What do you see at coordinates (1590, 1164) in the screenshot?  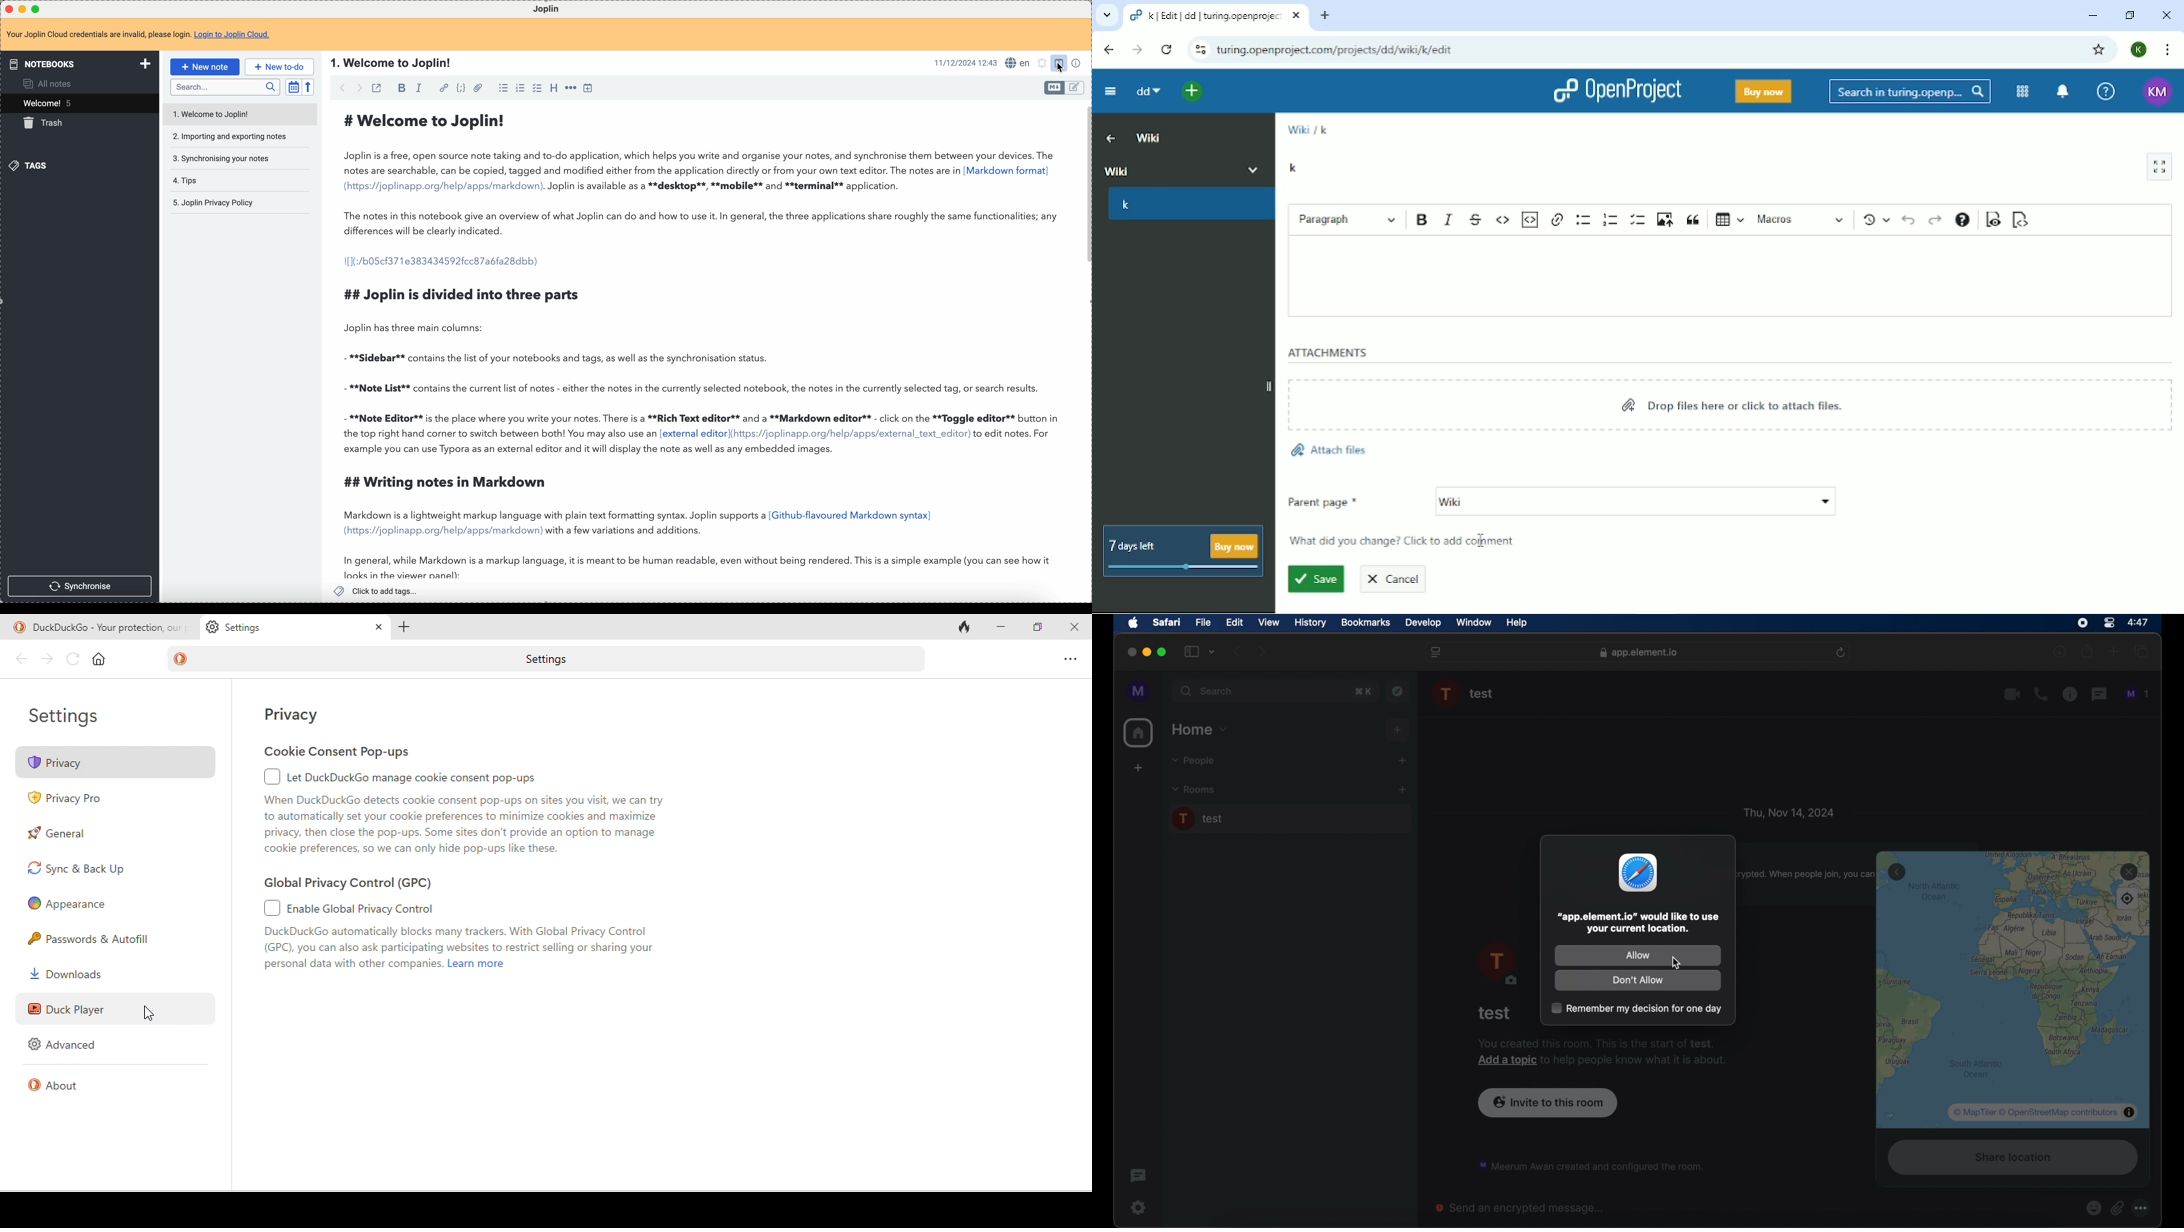 I see `notification` at bounding box center [1590, 1164].